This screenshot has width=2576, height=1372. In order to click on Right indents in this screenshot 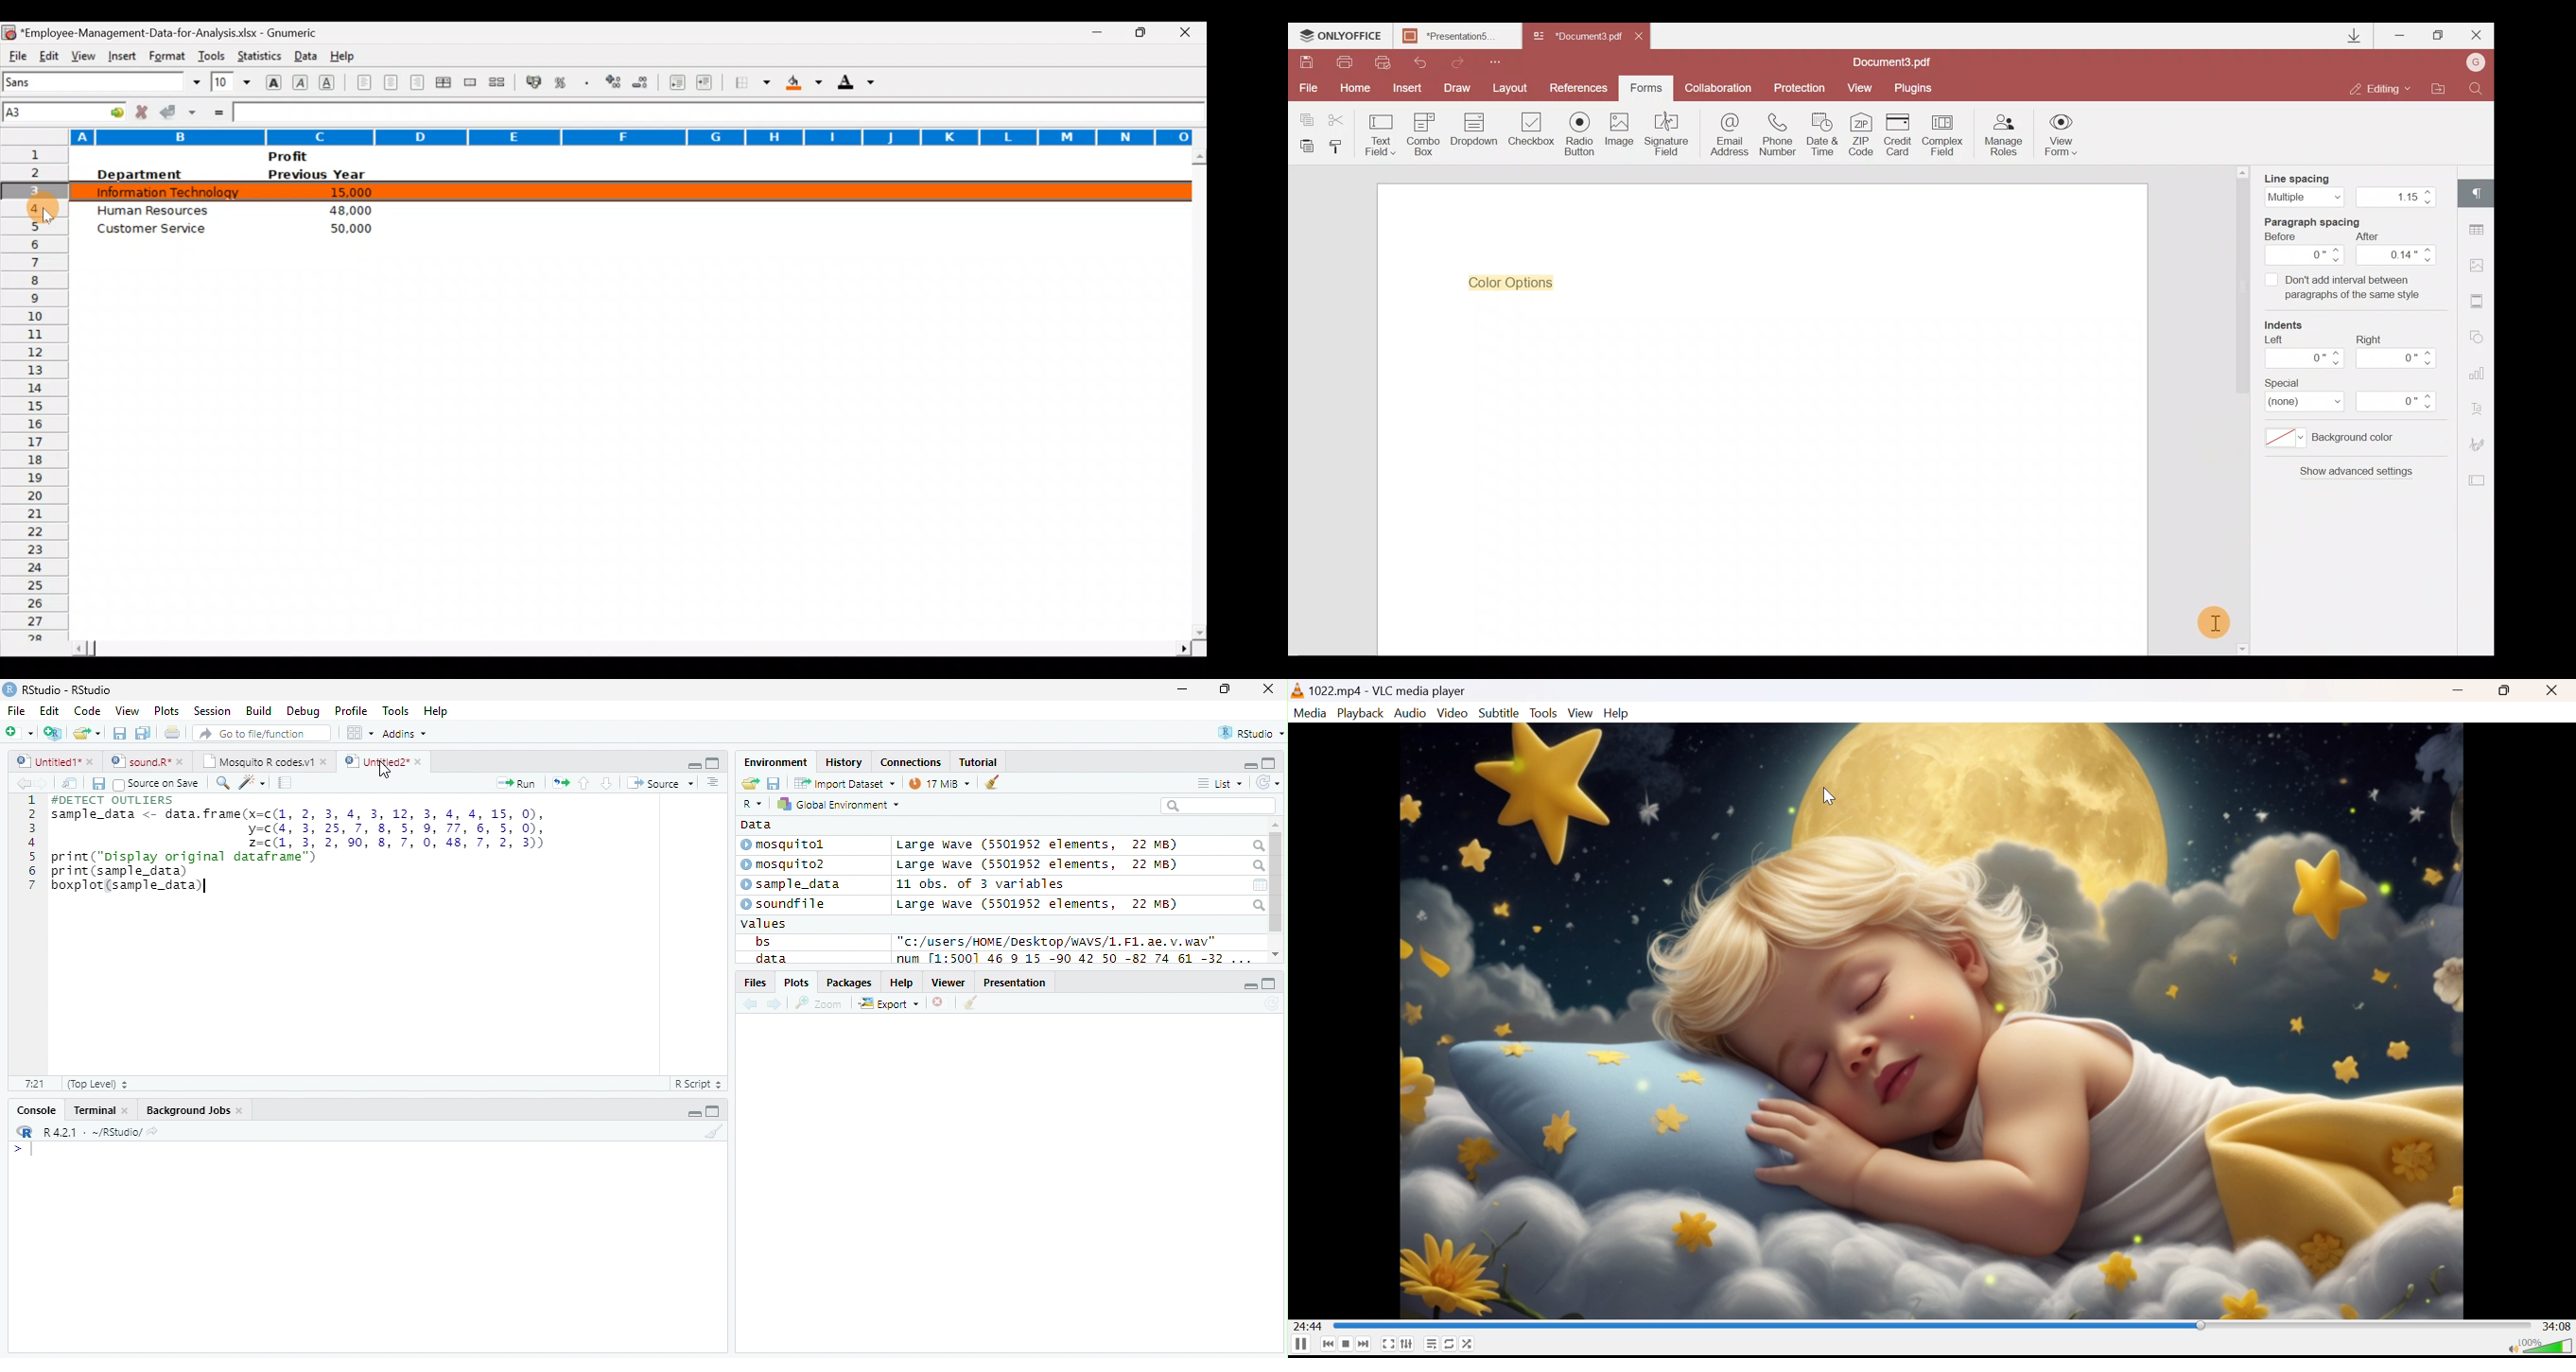, I will do `click(2400, 340)`.